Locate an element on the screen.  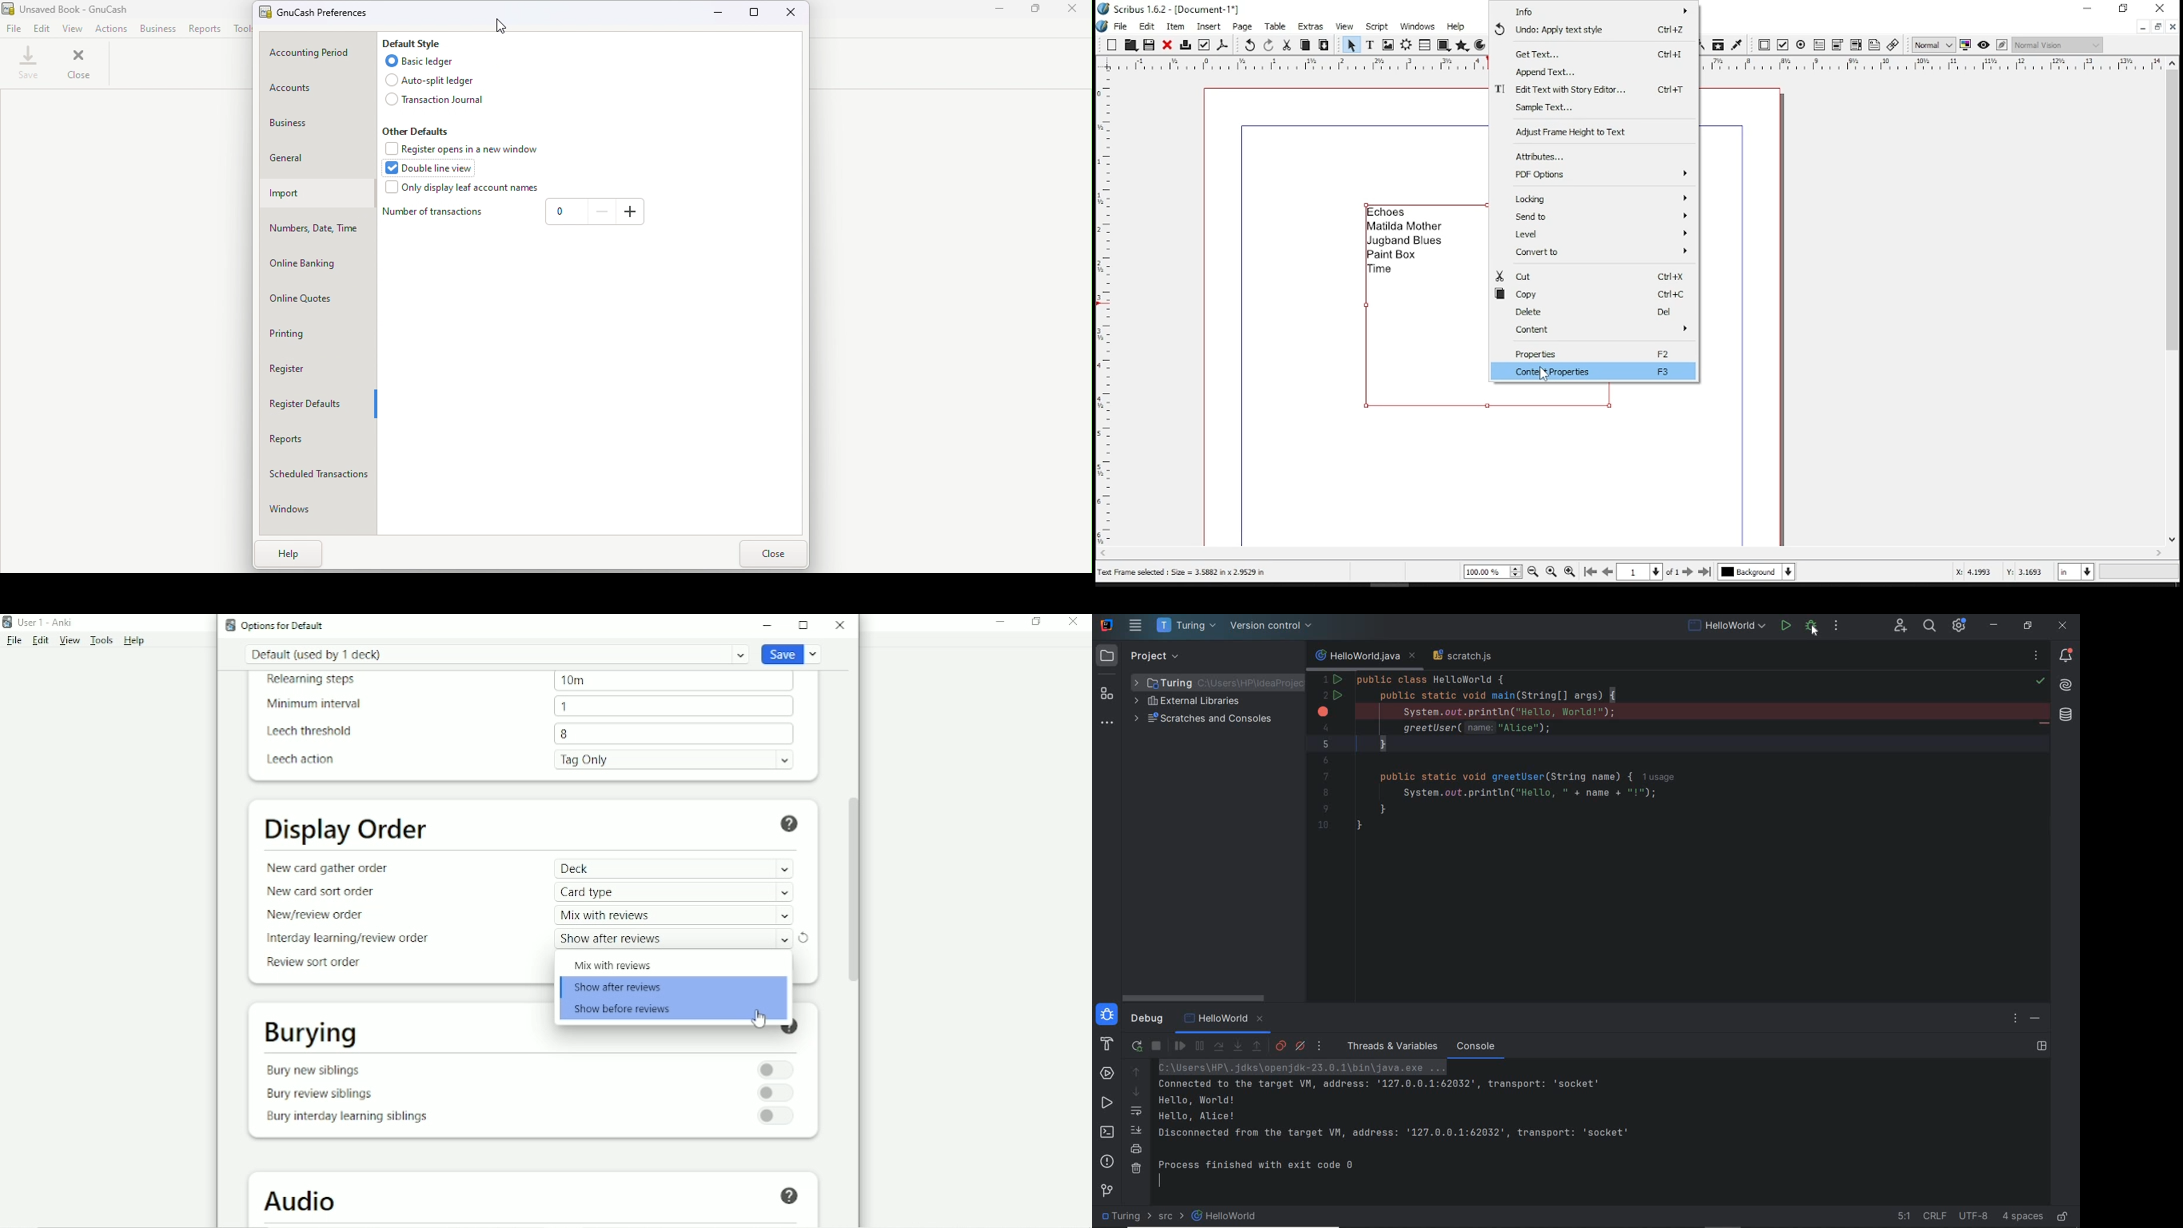
Maximize is located at coordinates (803, 625).